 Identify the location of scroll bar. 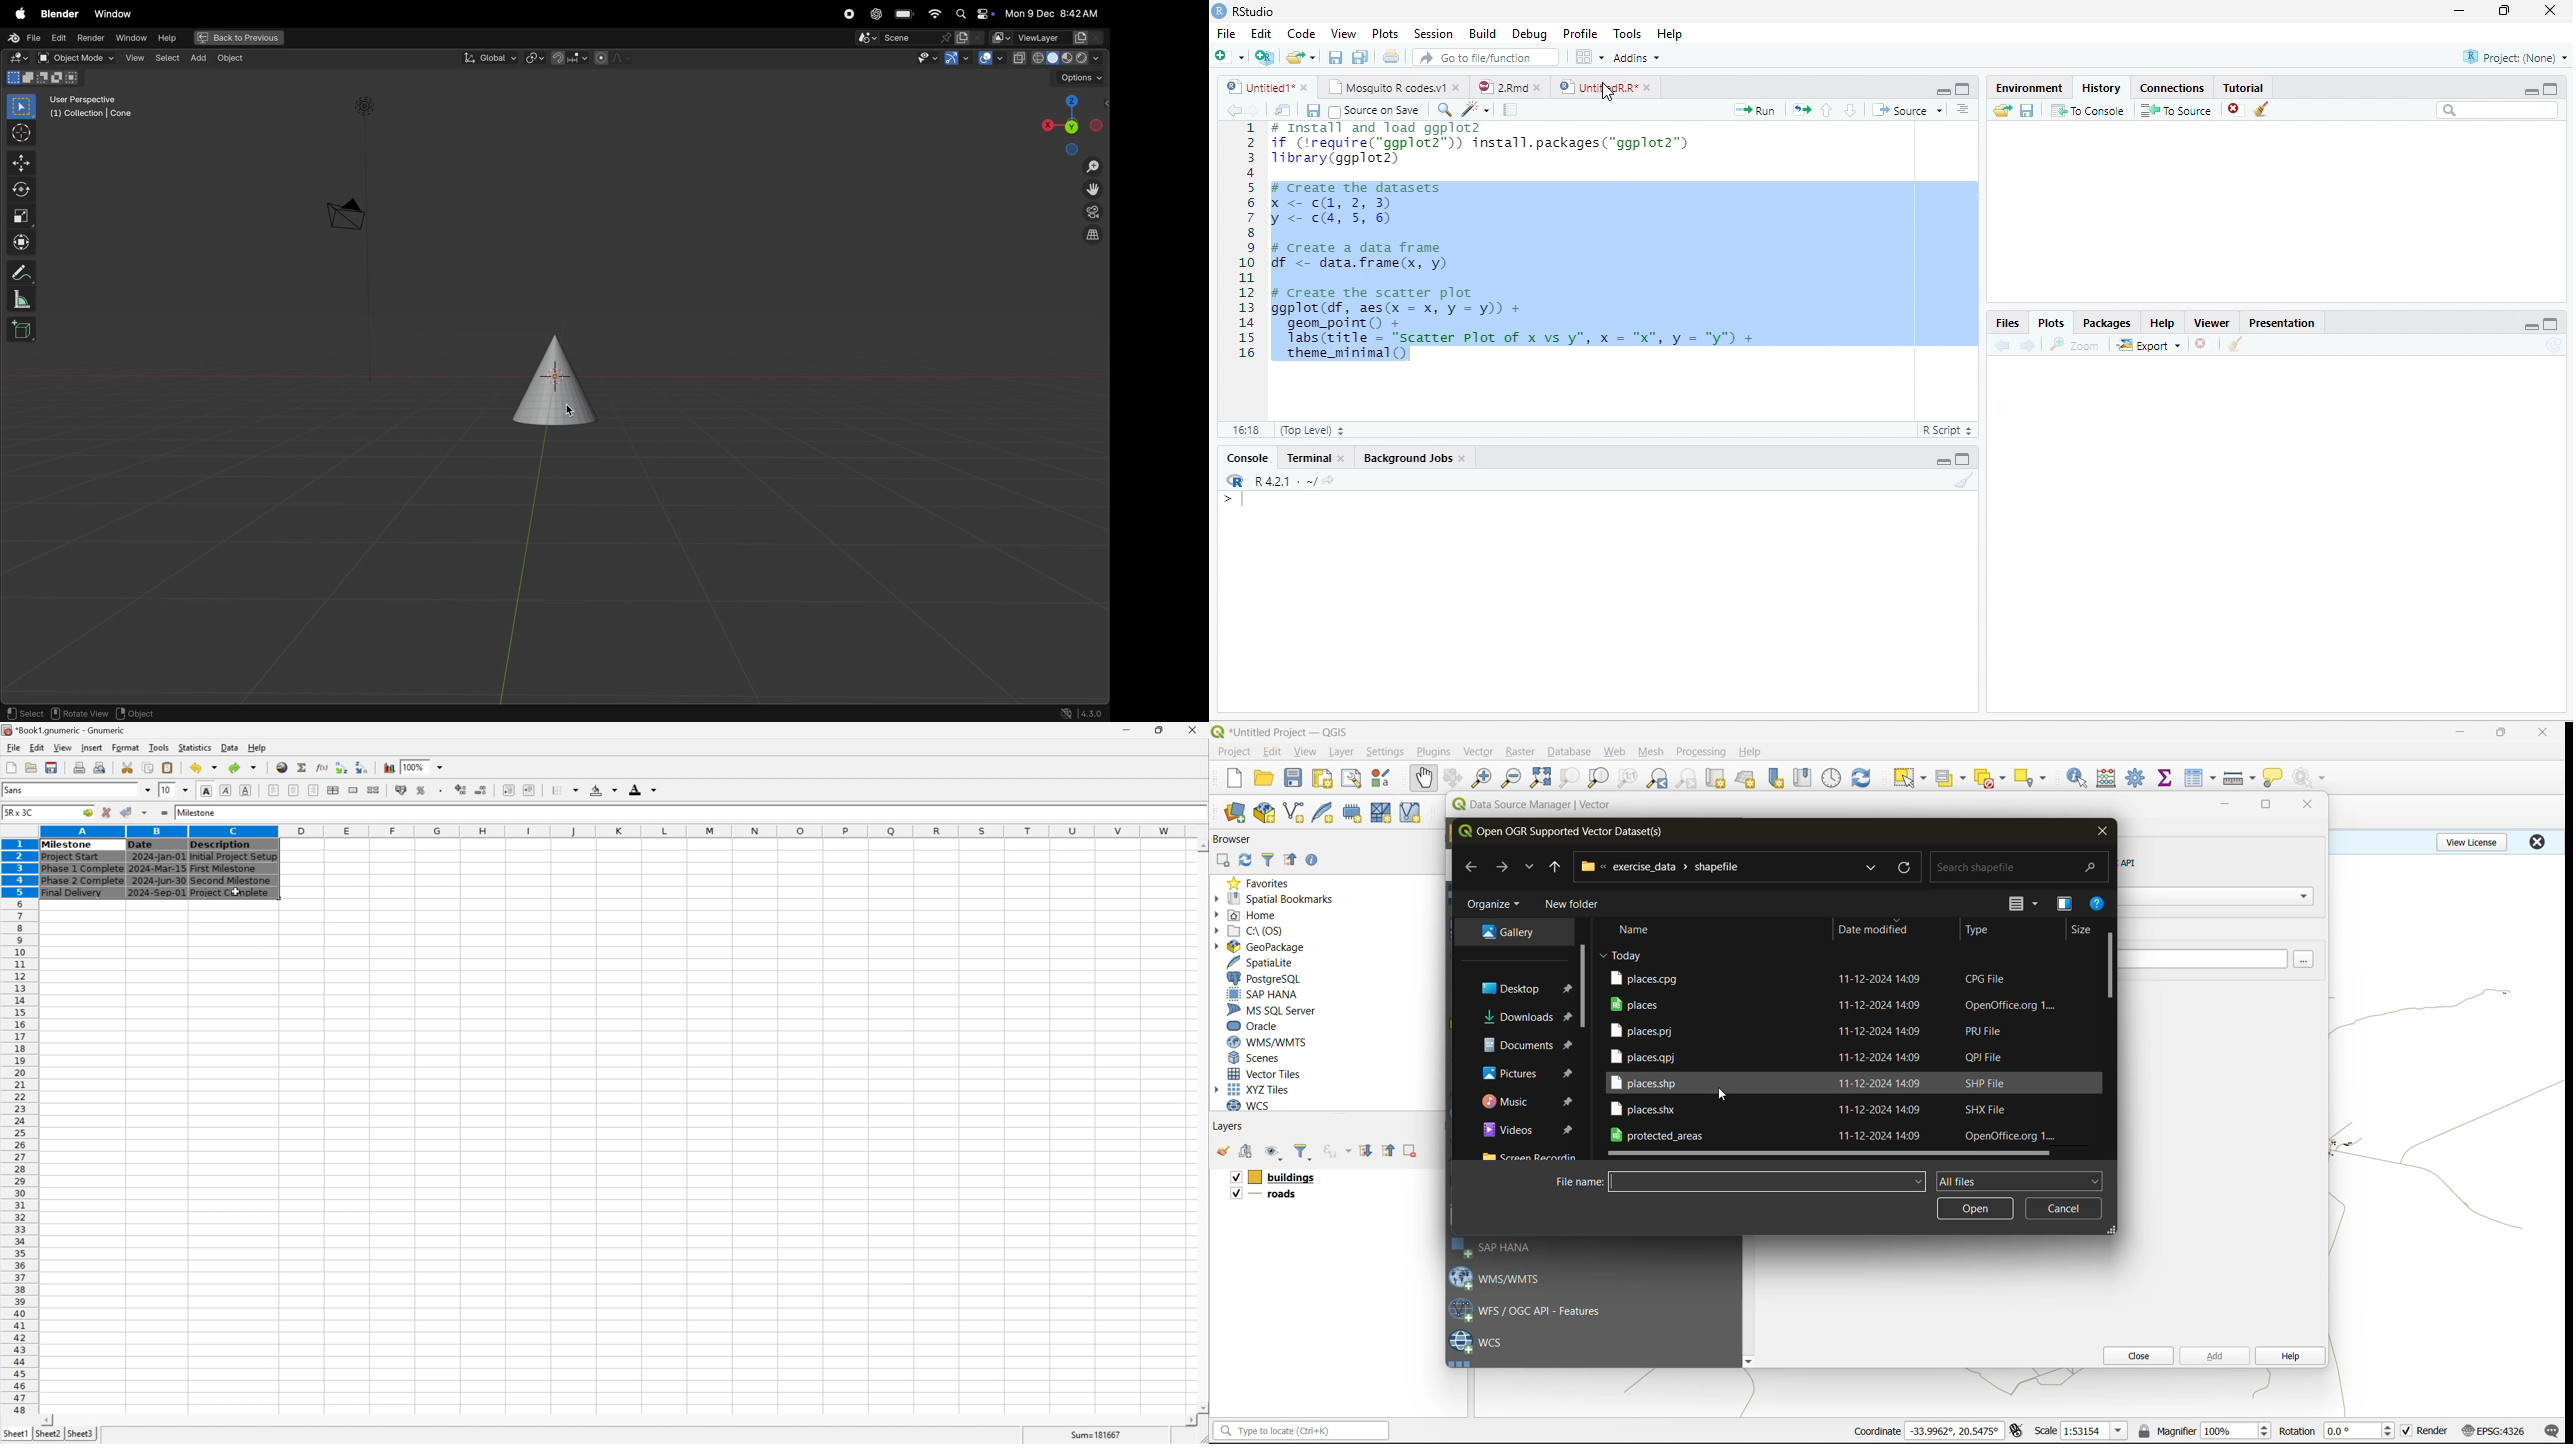
(1202, 1126).